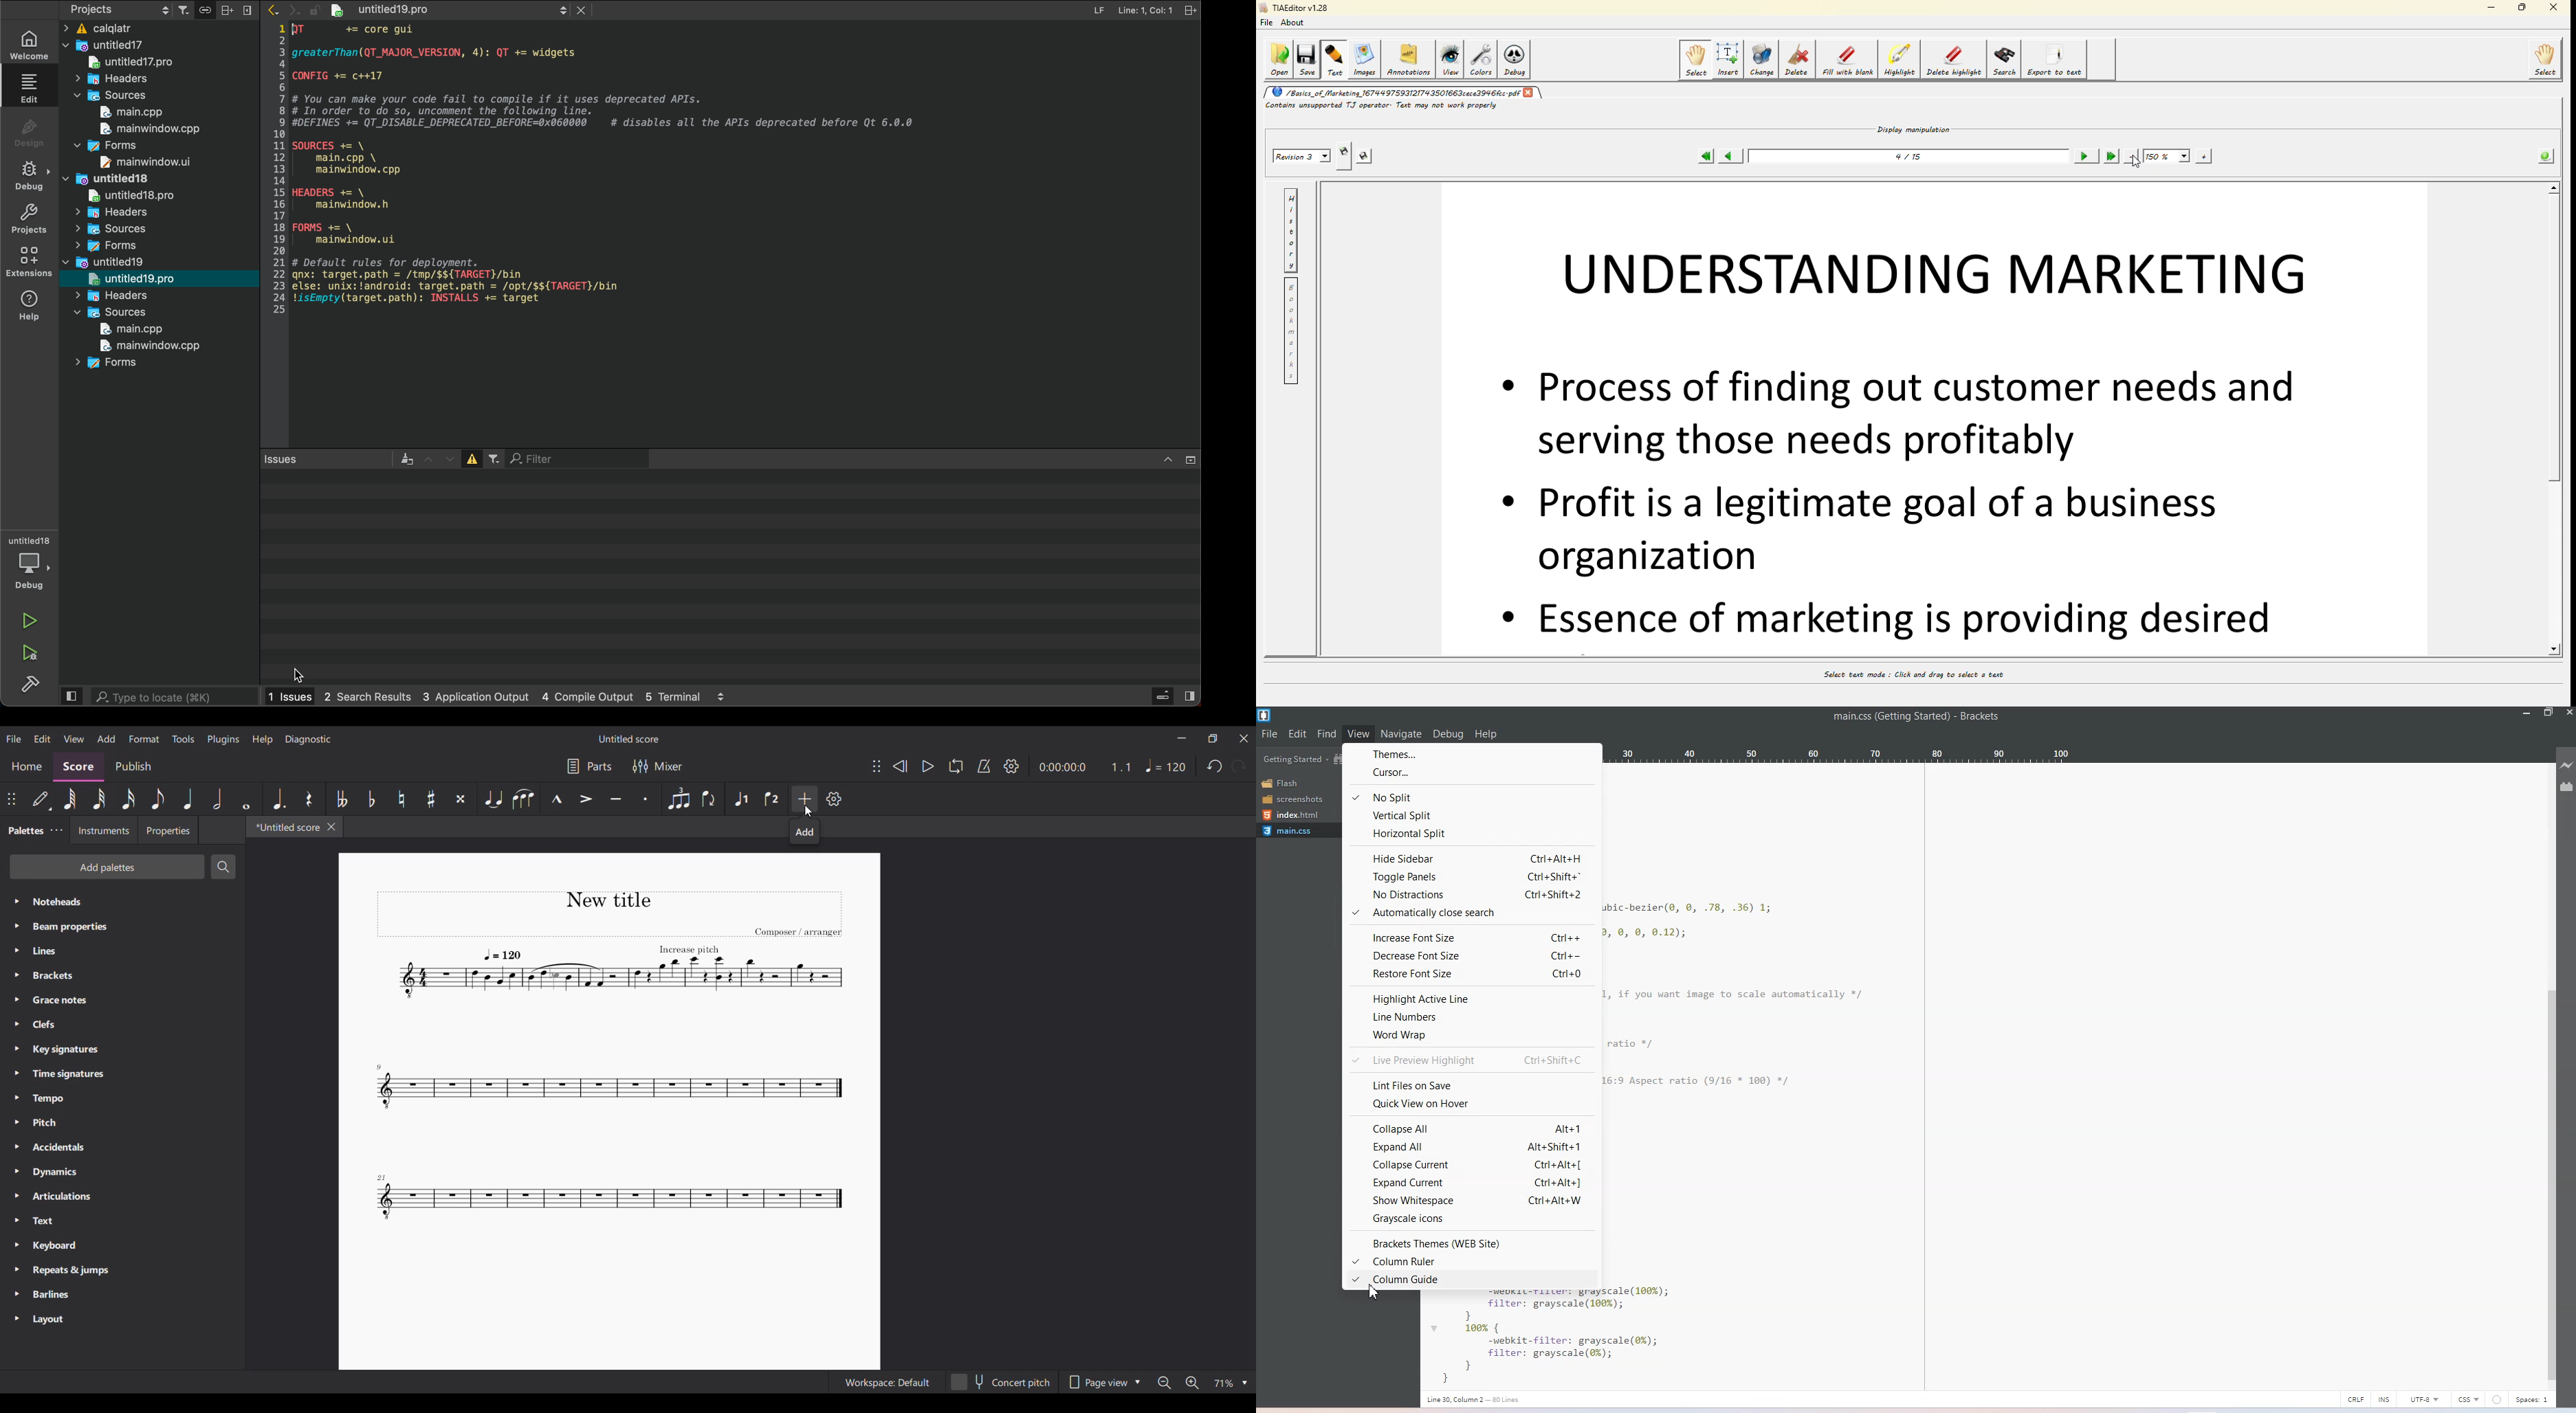 Image resolution: width=2576 pixels, height=1428 pixels. Describe the element at coordinates (285, 459) in the screenshot. I see `Issues` at that location.